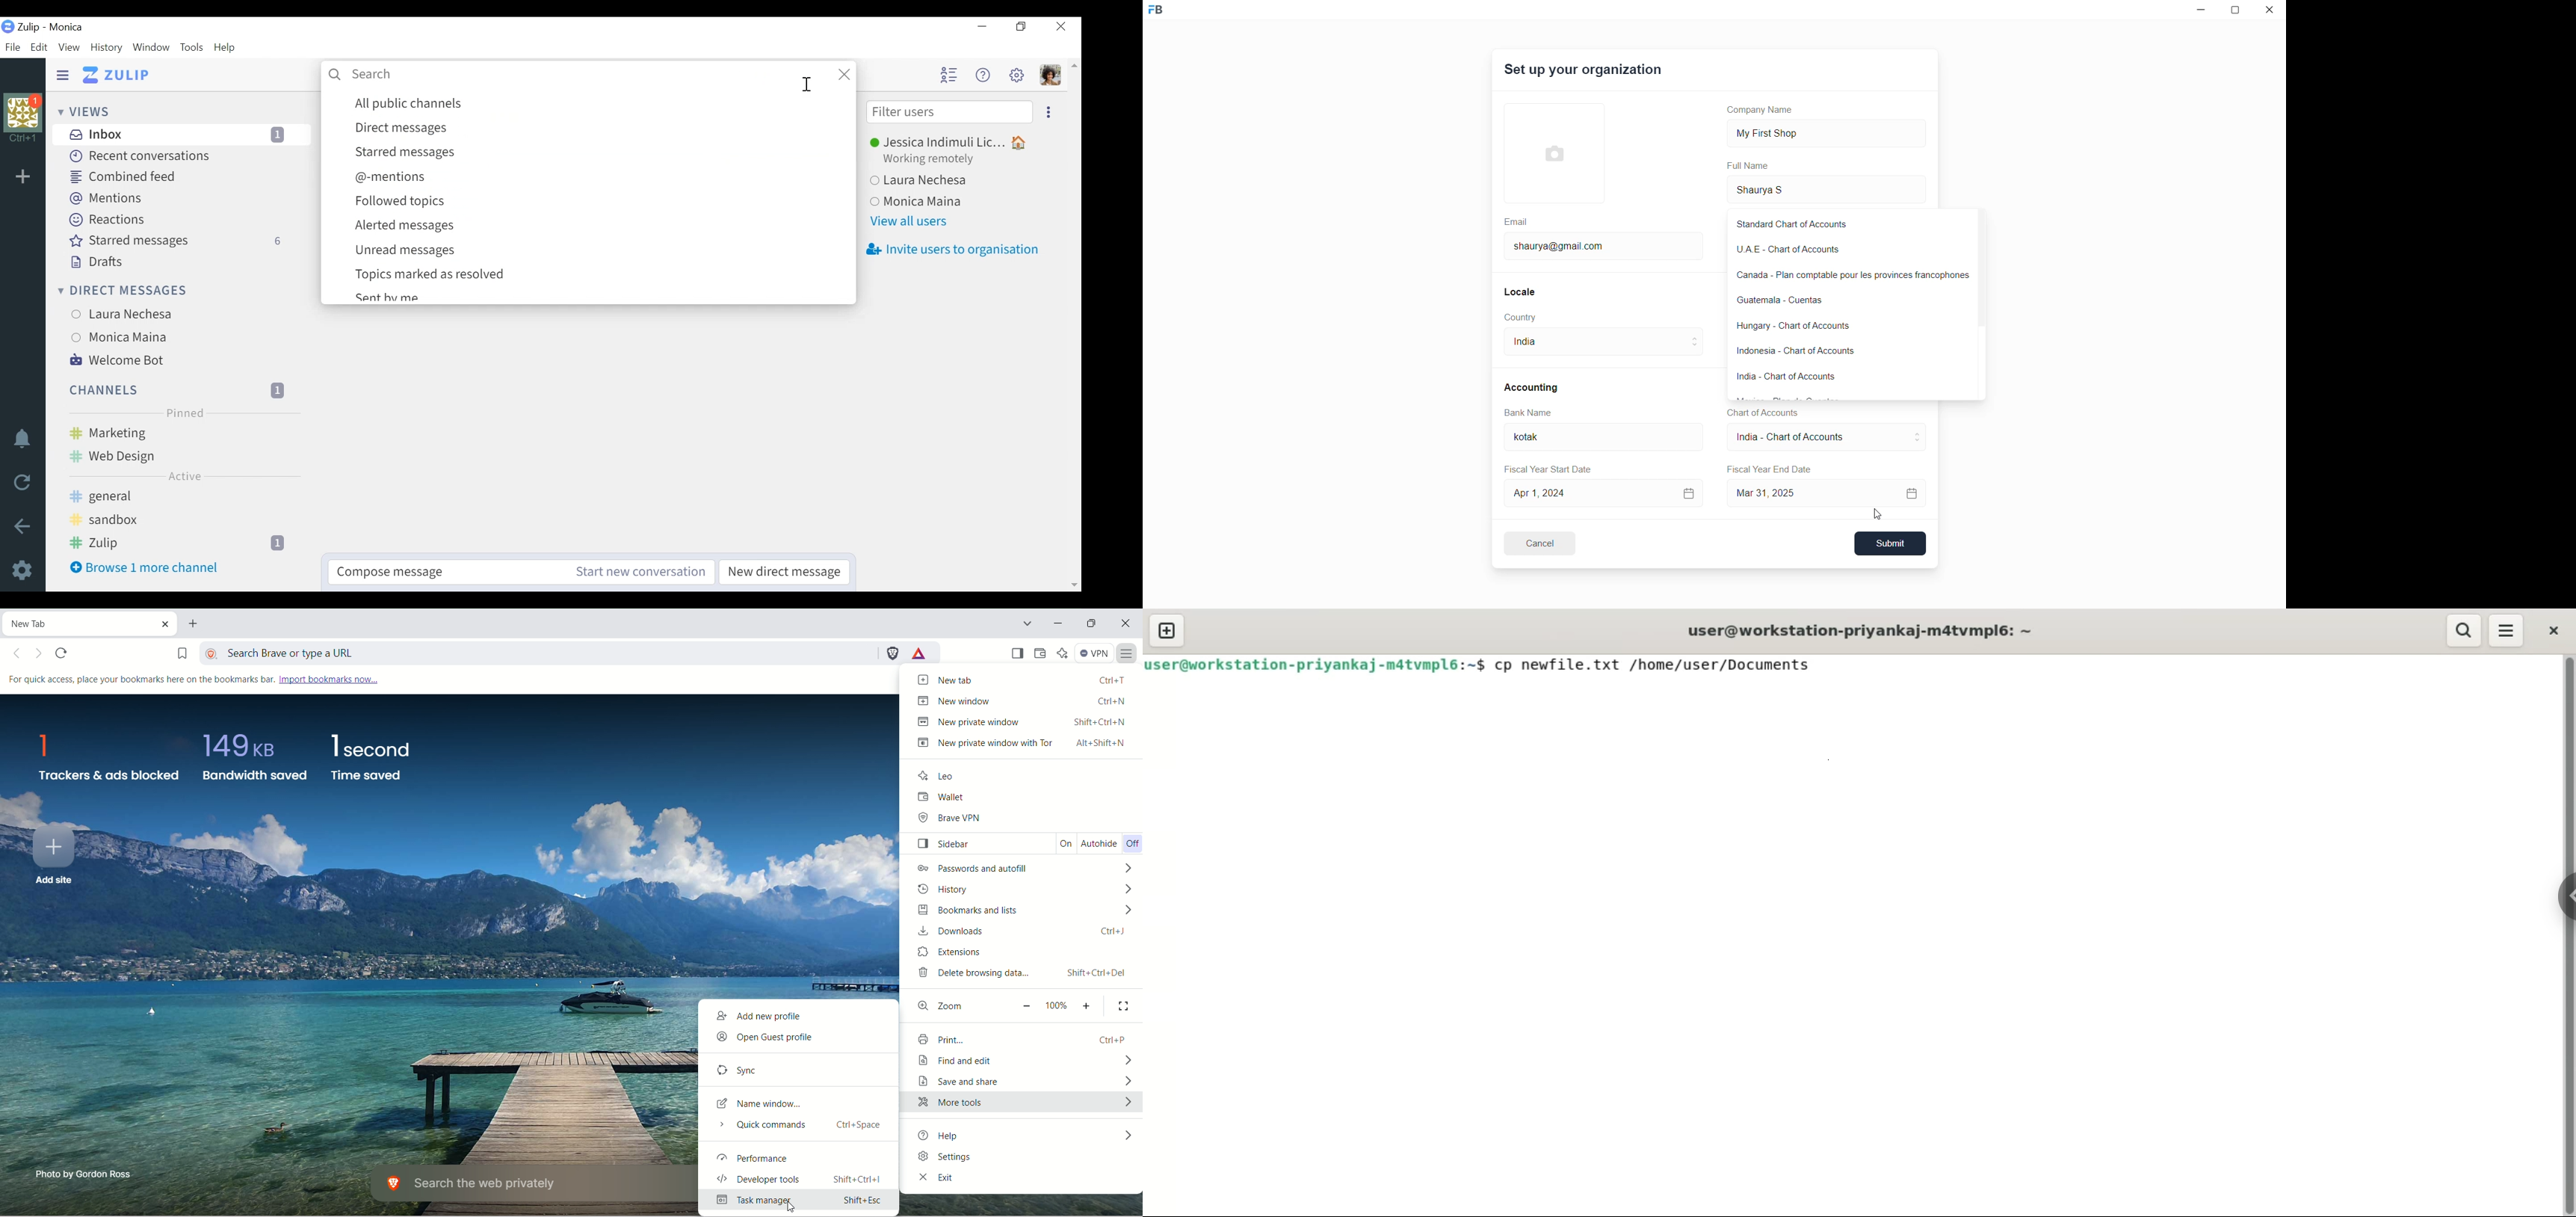 The image size is (2576, 1232). What do you see at coordinates (2465, 630) in the screenshot?
I see `search` at bounding box center [2465, 630].